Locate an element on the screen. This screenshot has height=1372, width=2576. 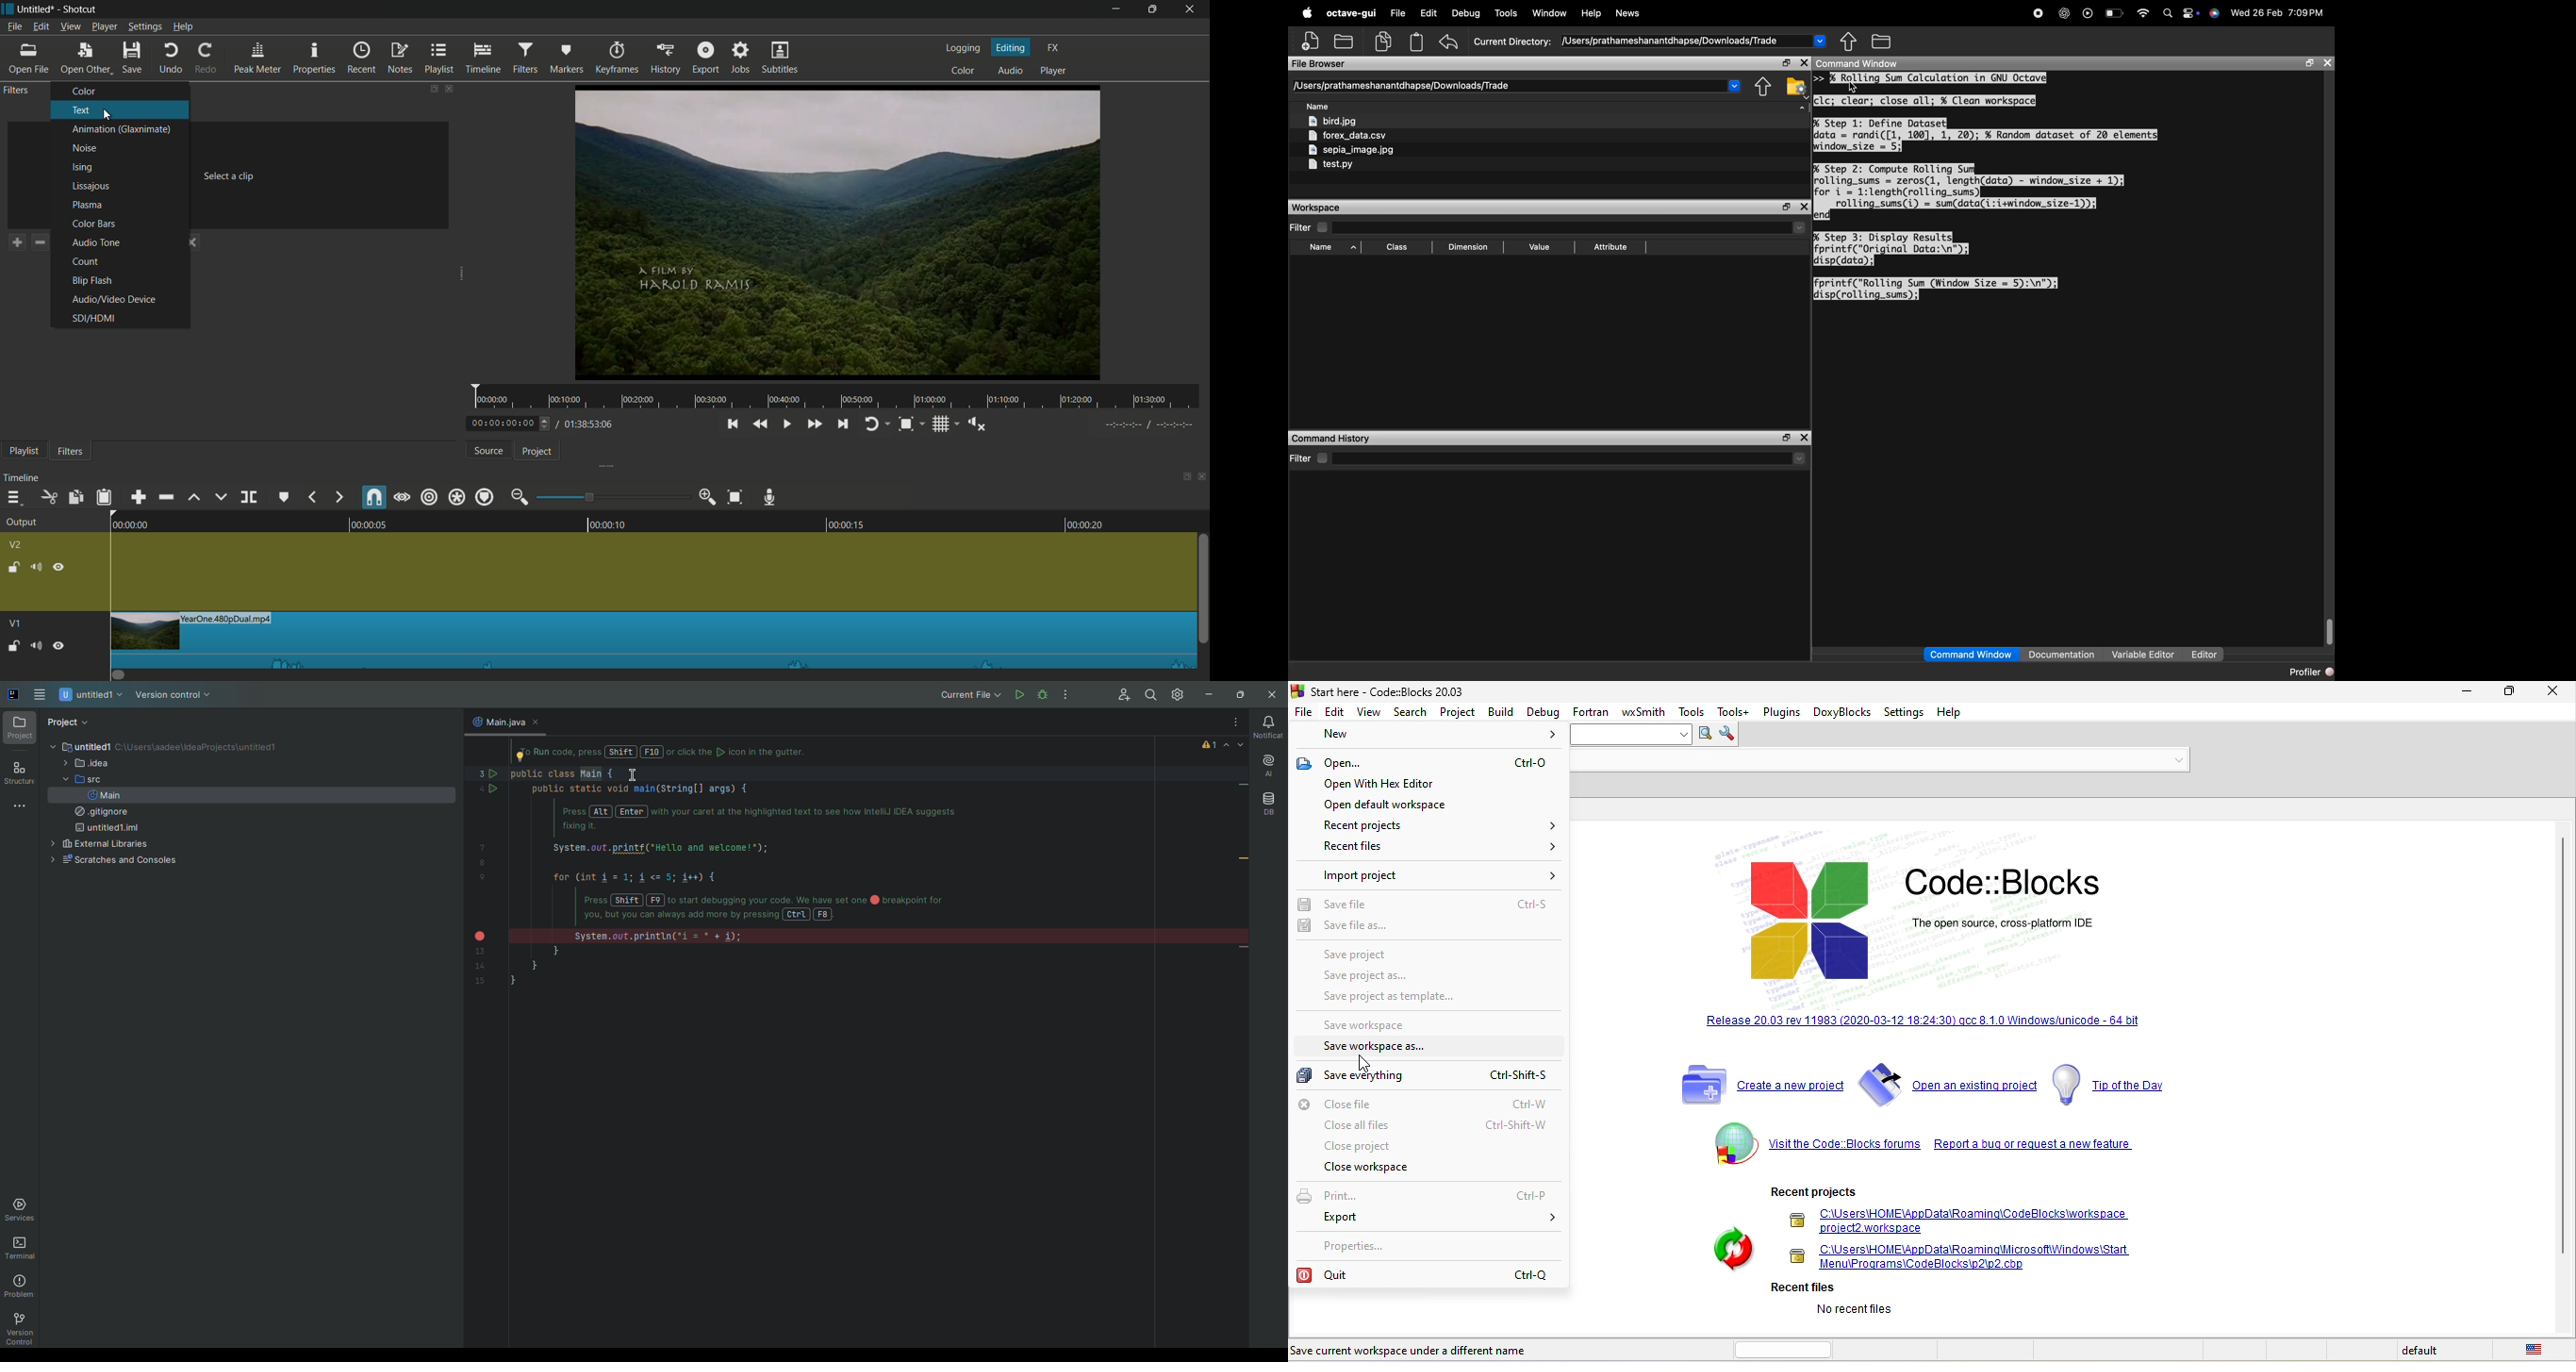
V1 is located at coordinates (13, 620).